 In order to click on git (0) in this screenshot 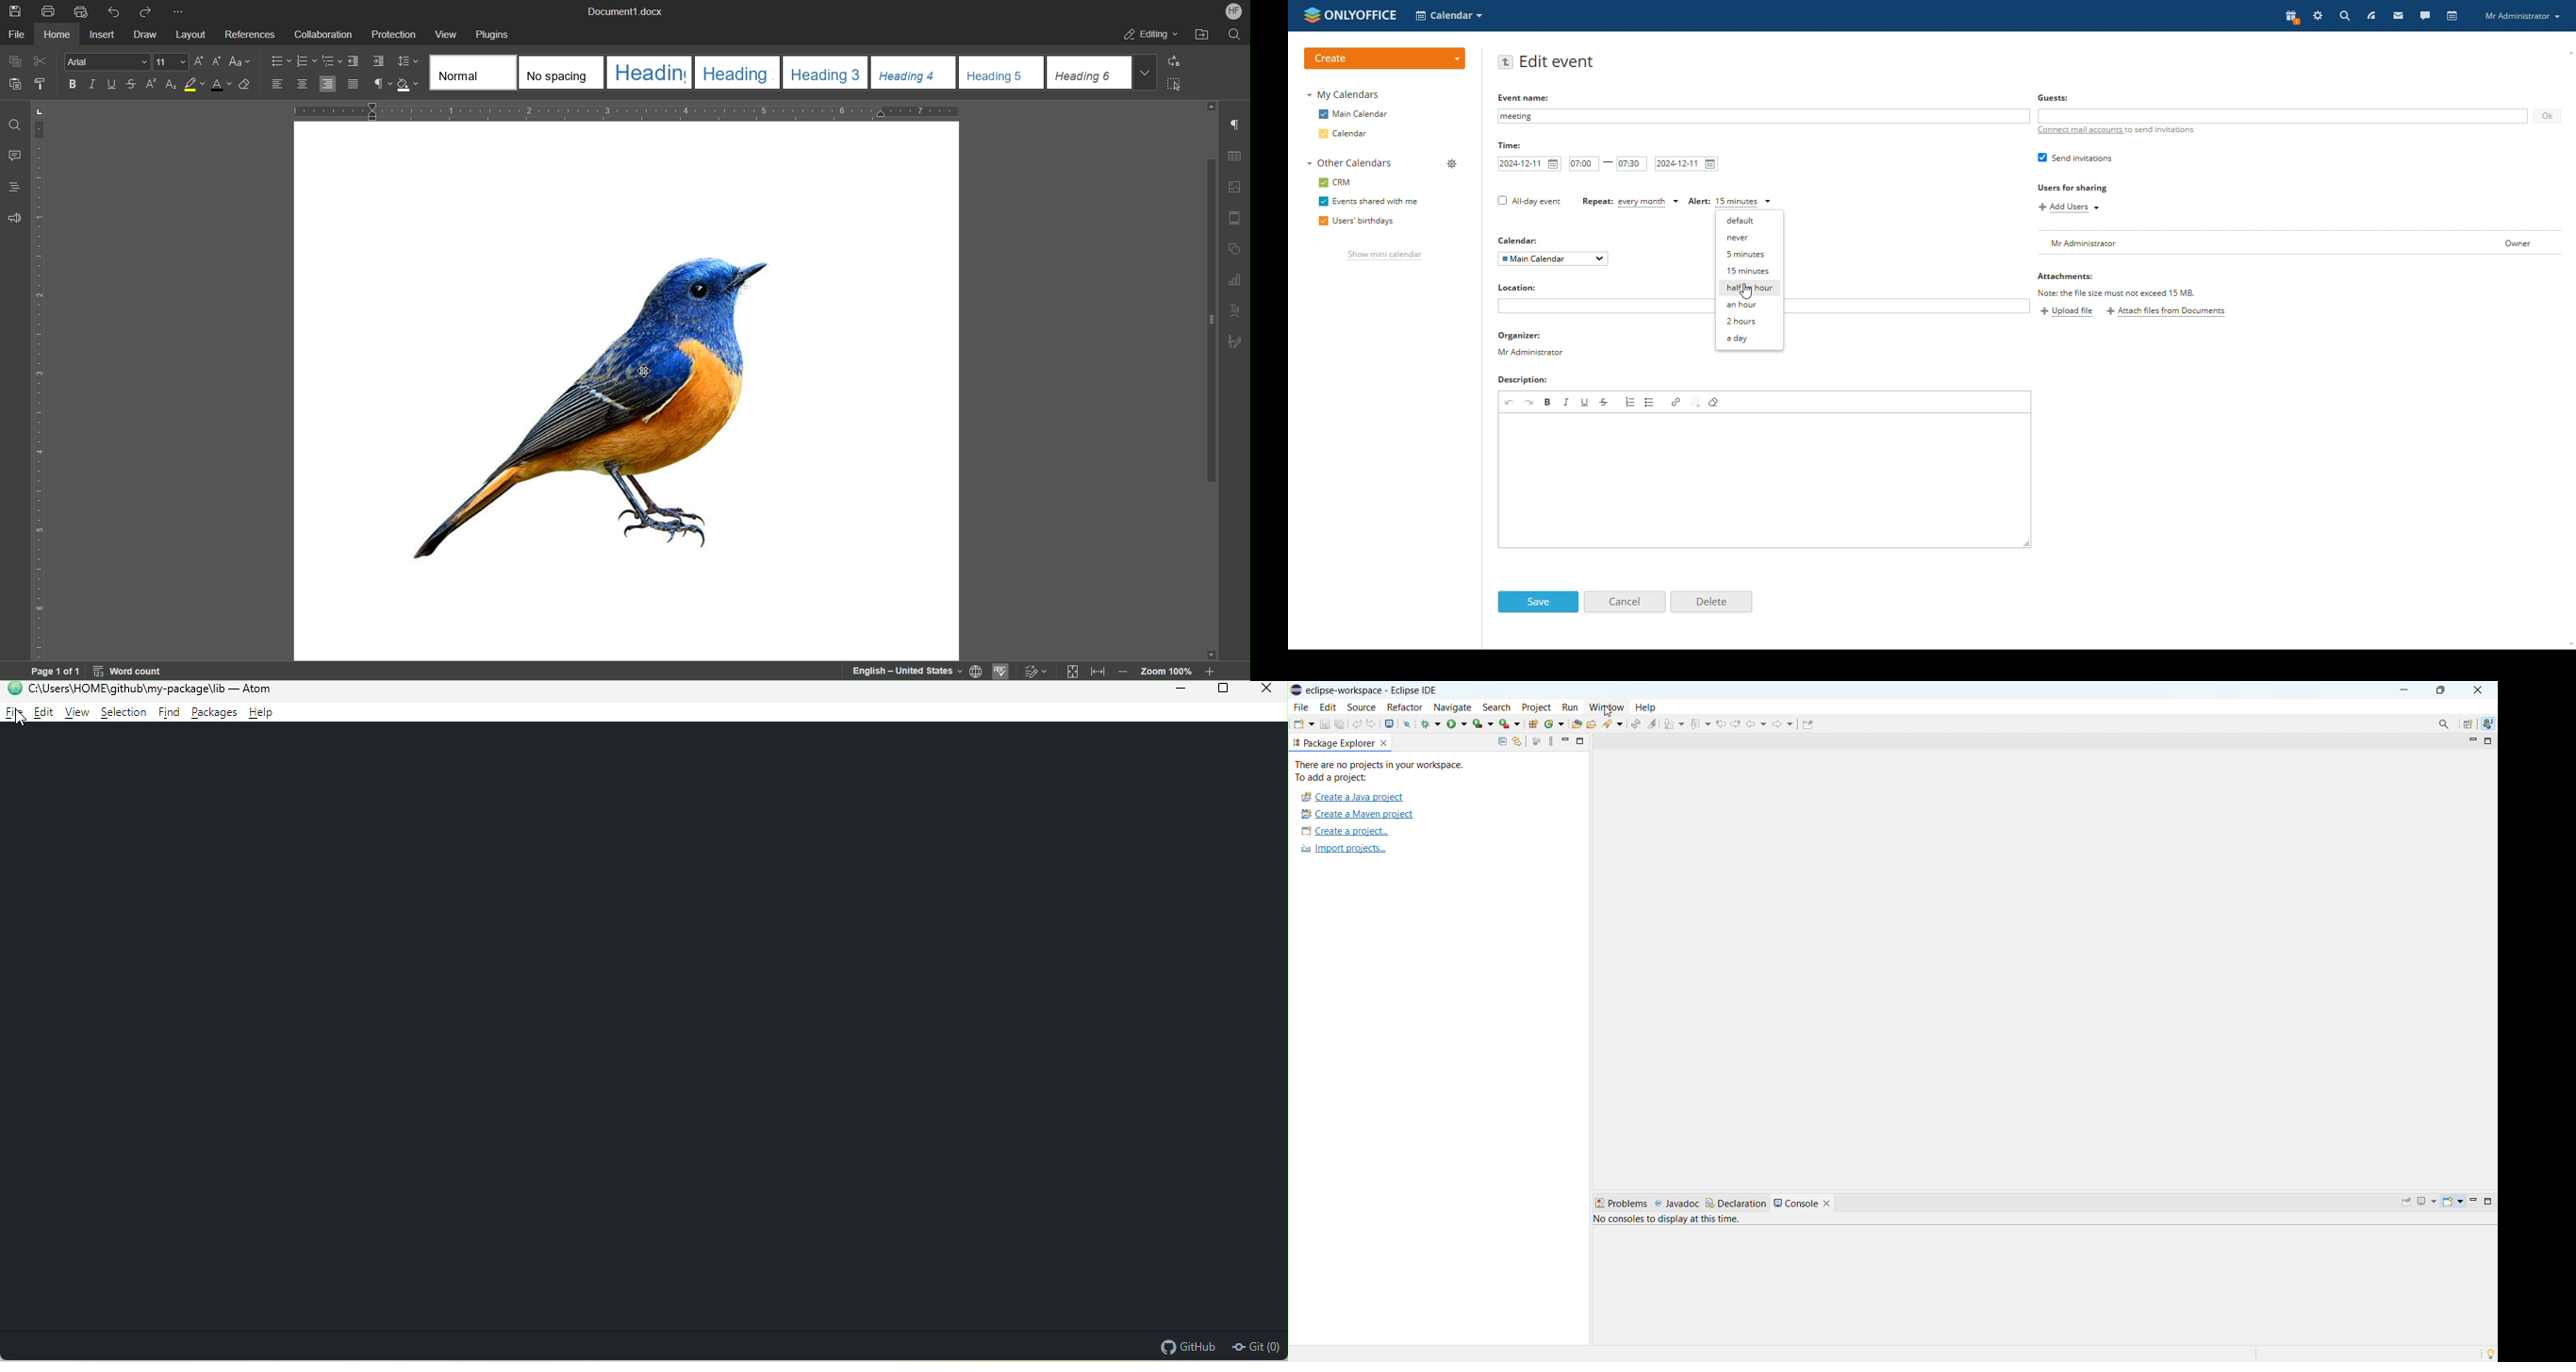, I will do `click(1256, 1346)`.